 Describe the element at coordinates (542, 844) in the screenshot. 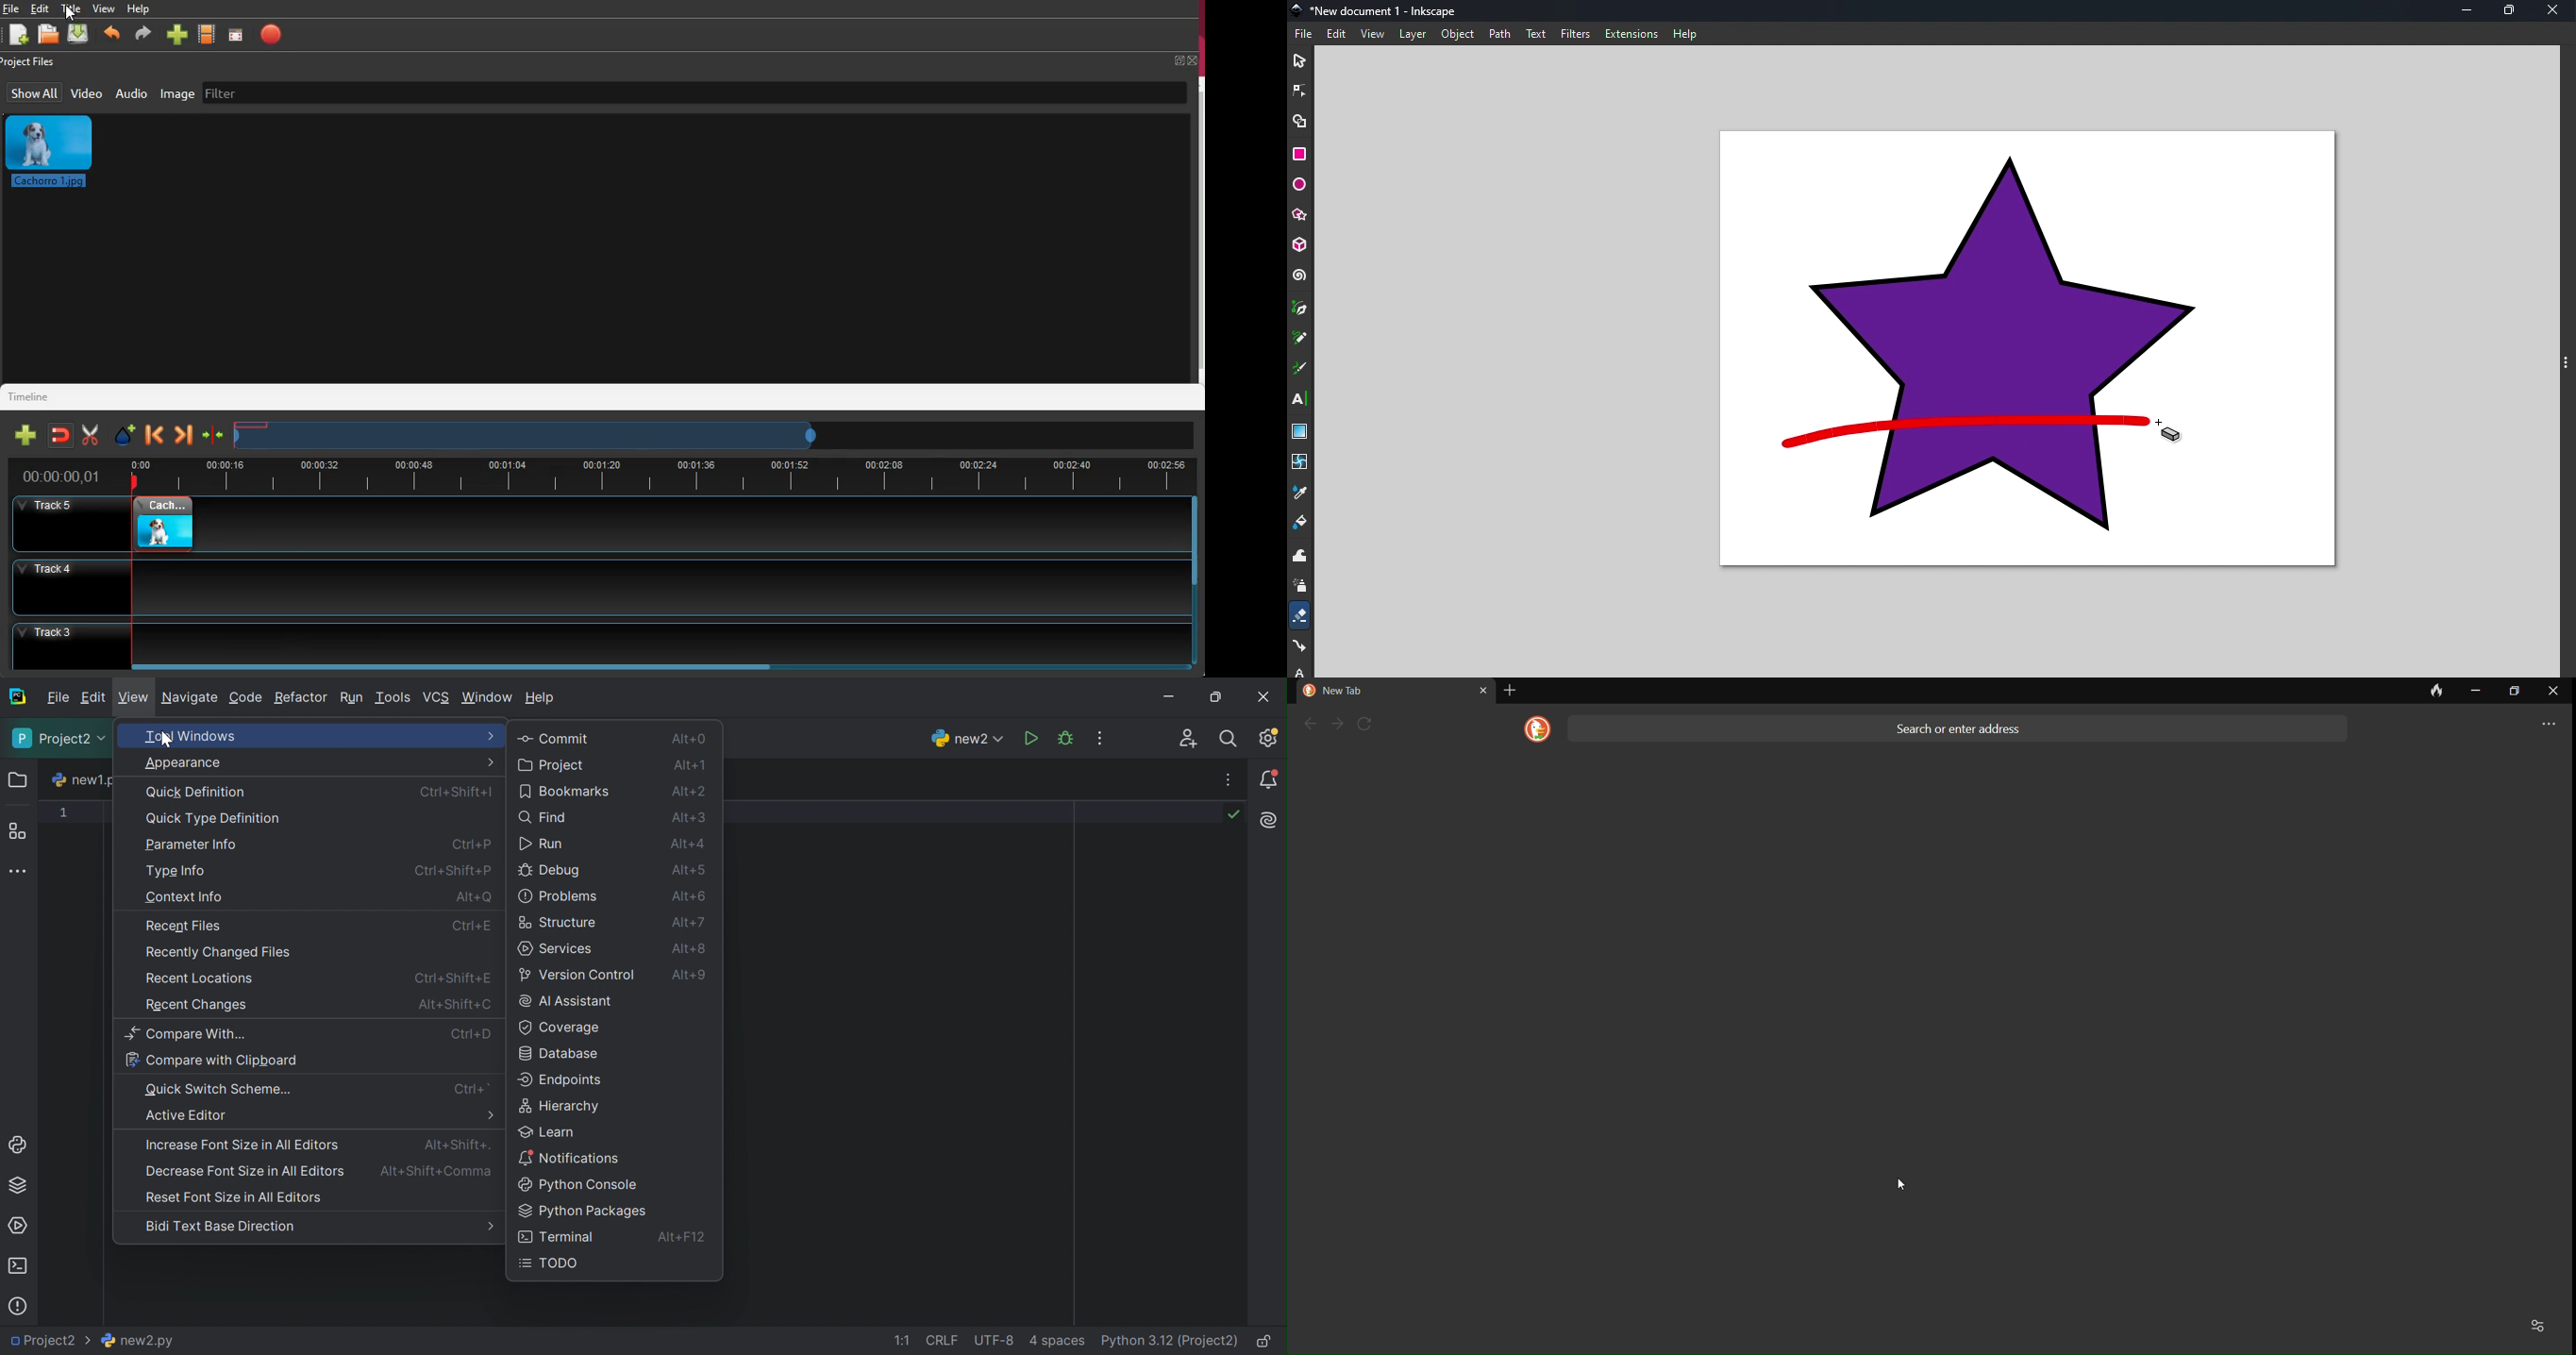

I see `Run` at that location.